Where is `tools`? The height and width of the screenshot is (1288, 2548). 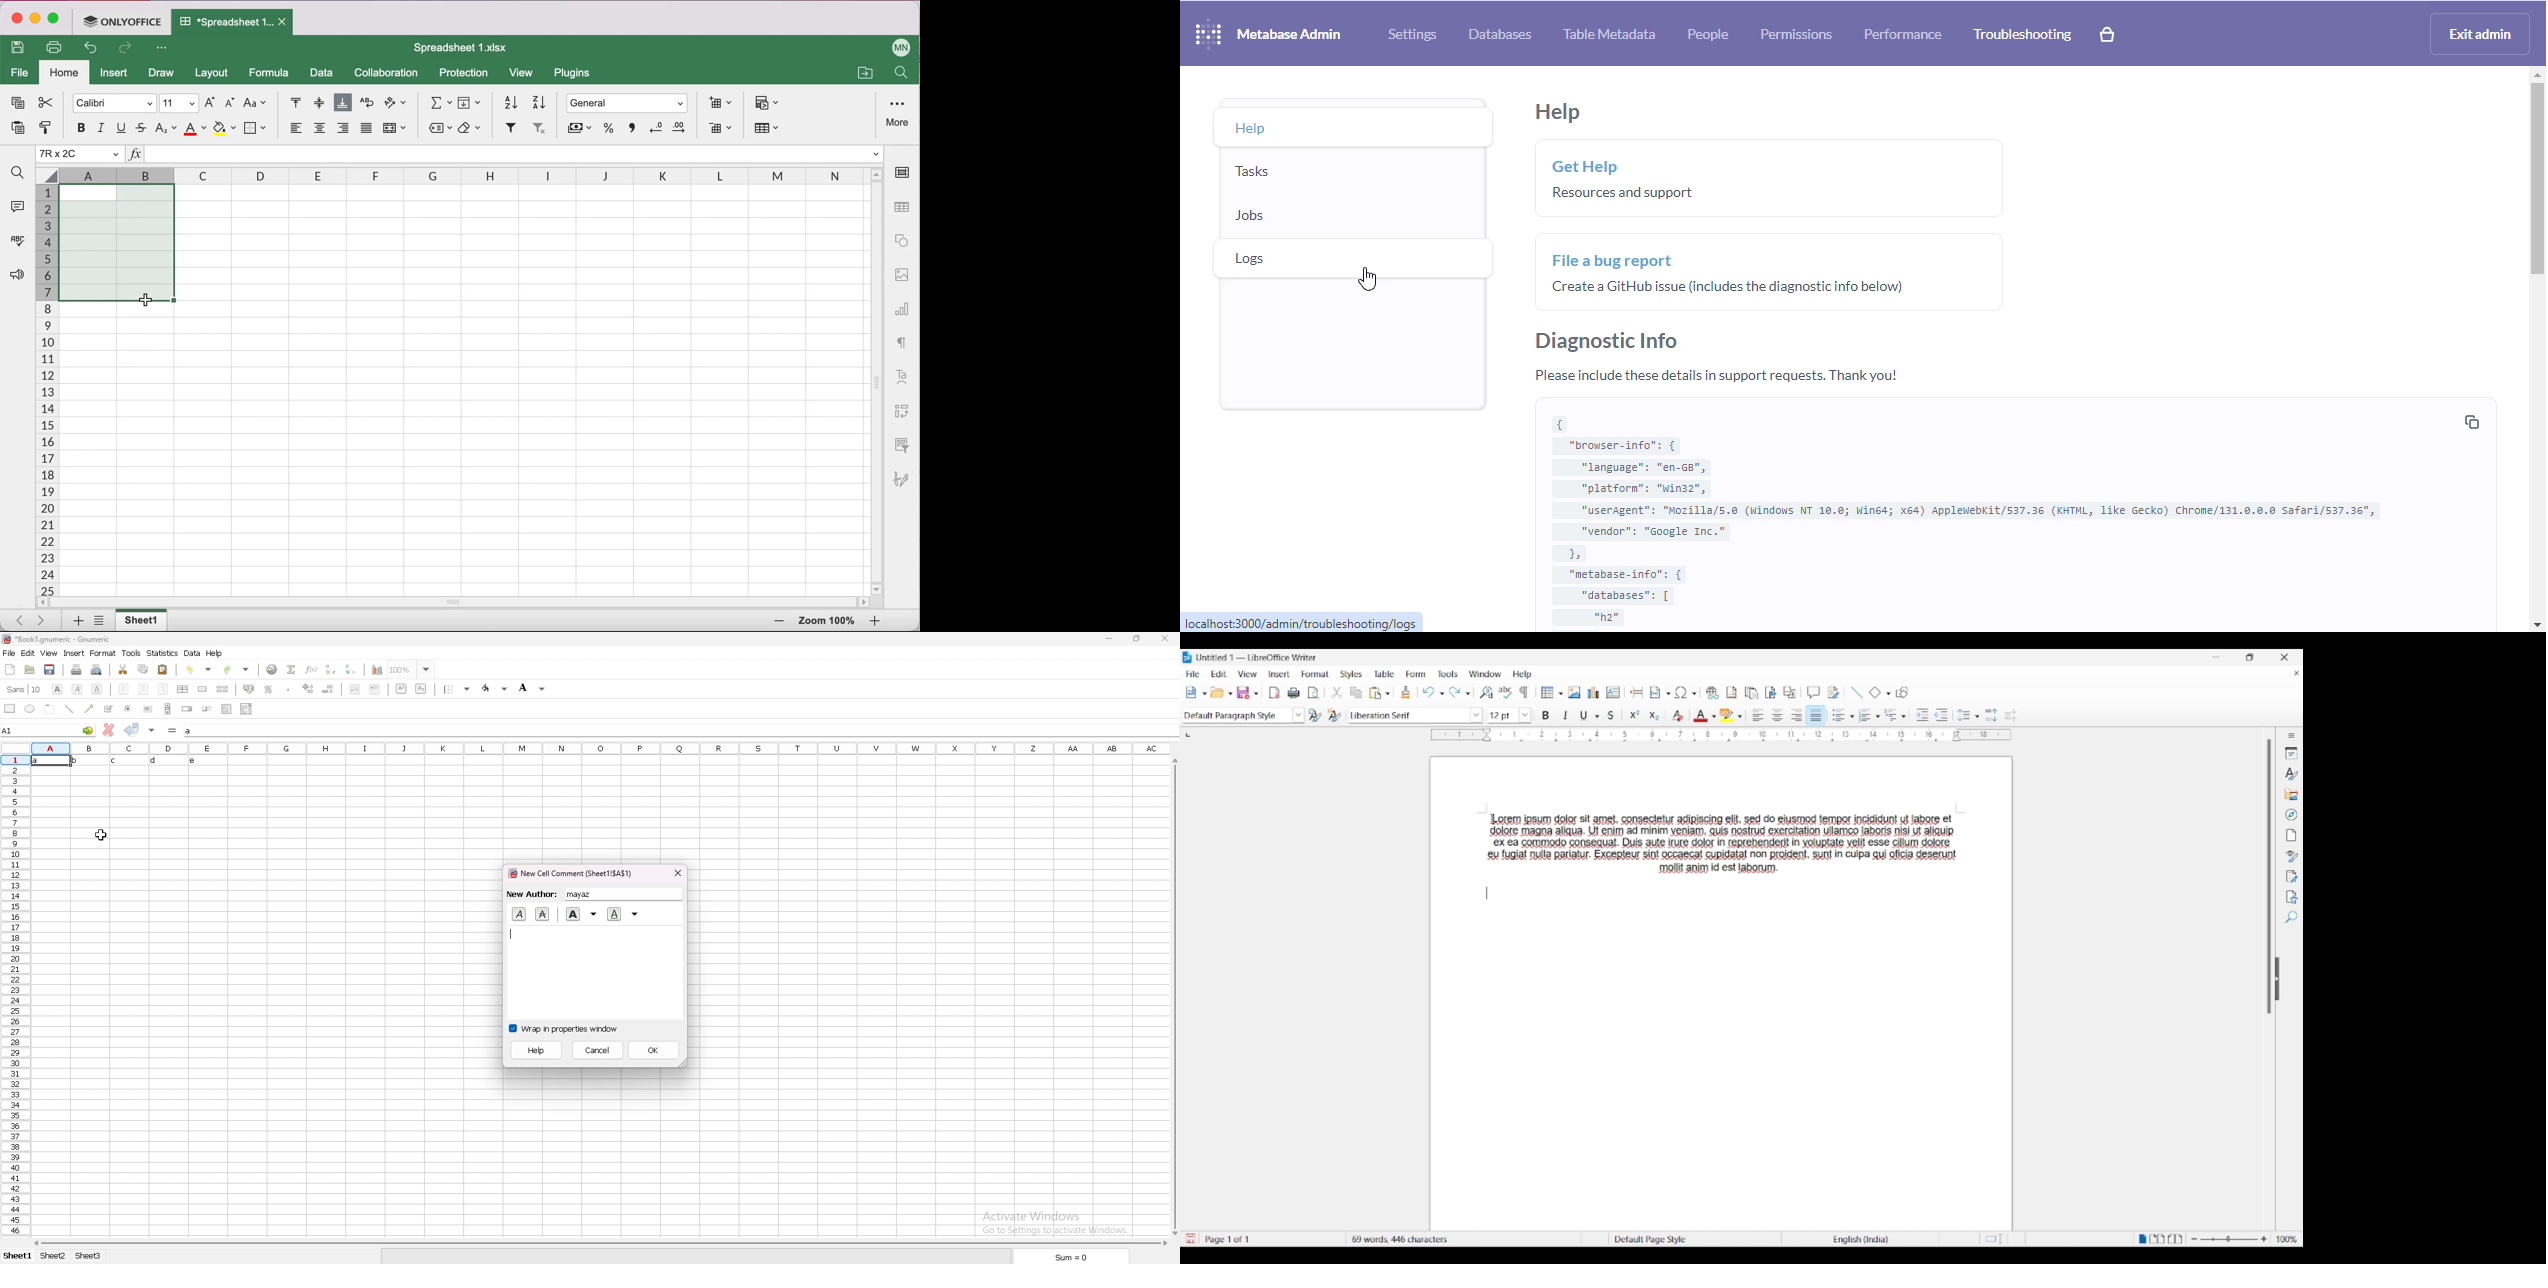
tools is located at coordinates (132, 654).